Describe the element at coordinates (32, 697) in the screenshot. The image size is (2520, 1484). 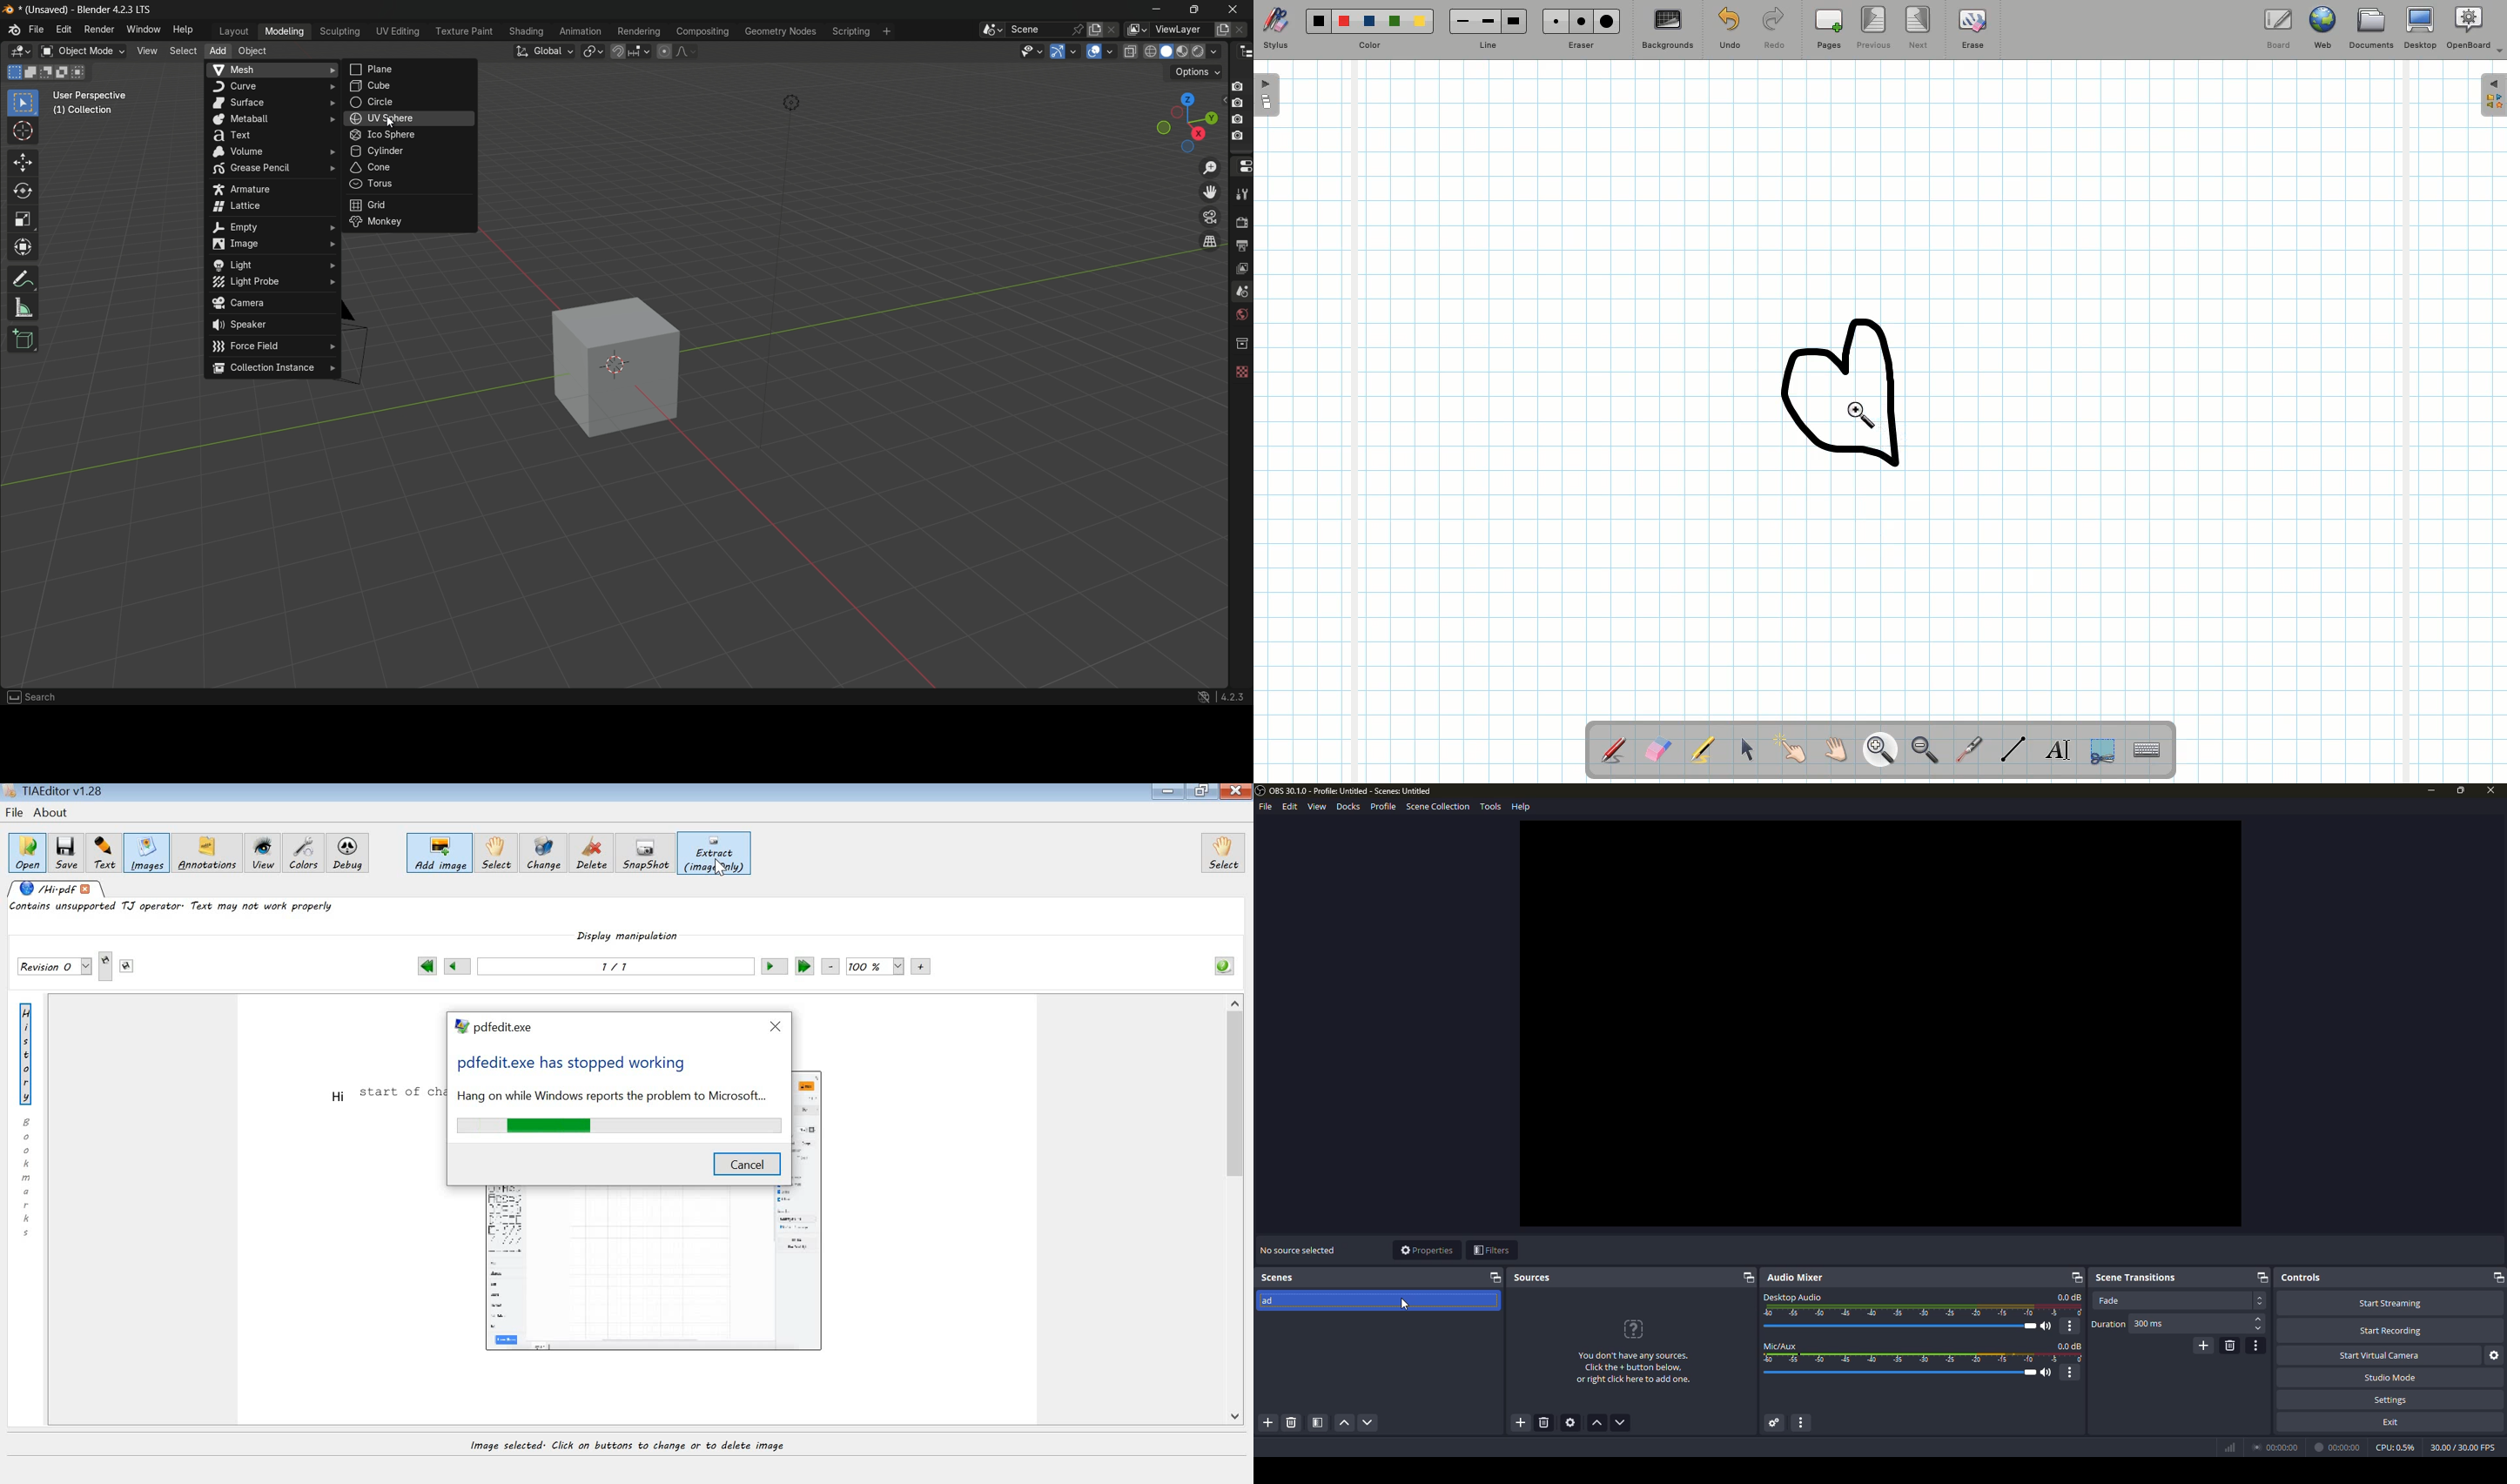
I see `search` at that location.